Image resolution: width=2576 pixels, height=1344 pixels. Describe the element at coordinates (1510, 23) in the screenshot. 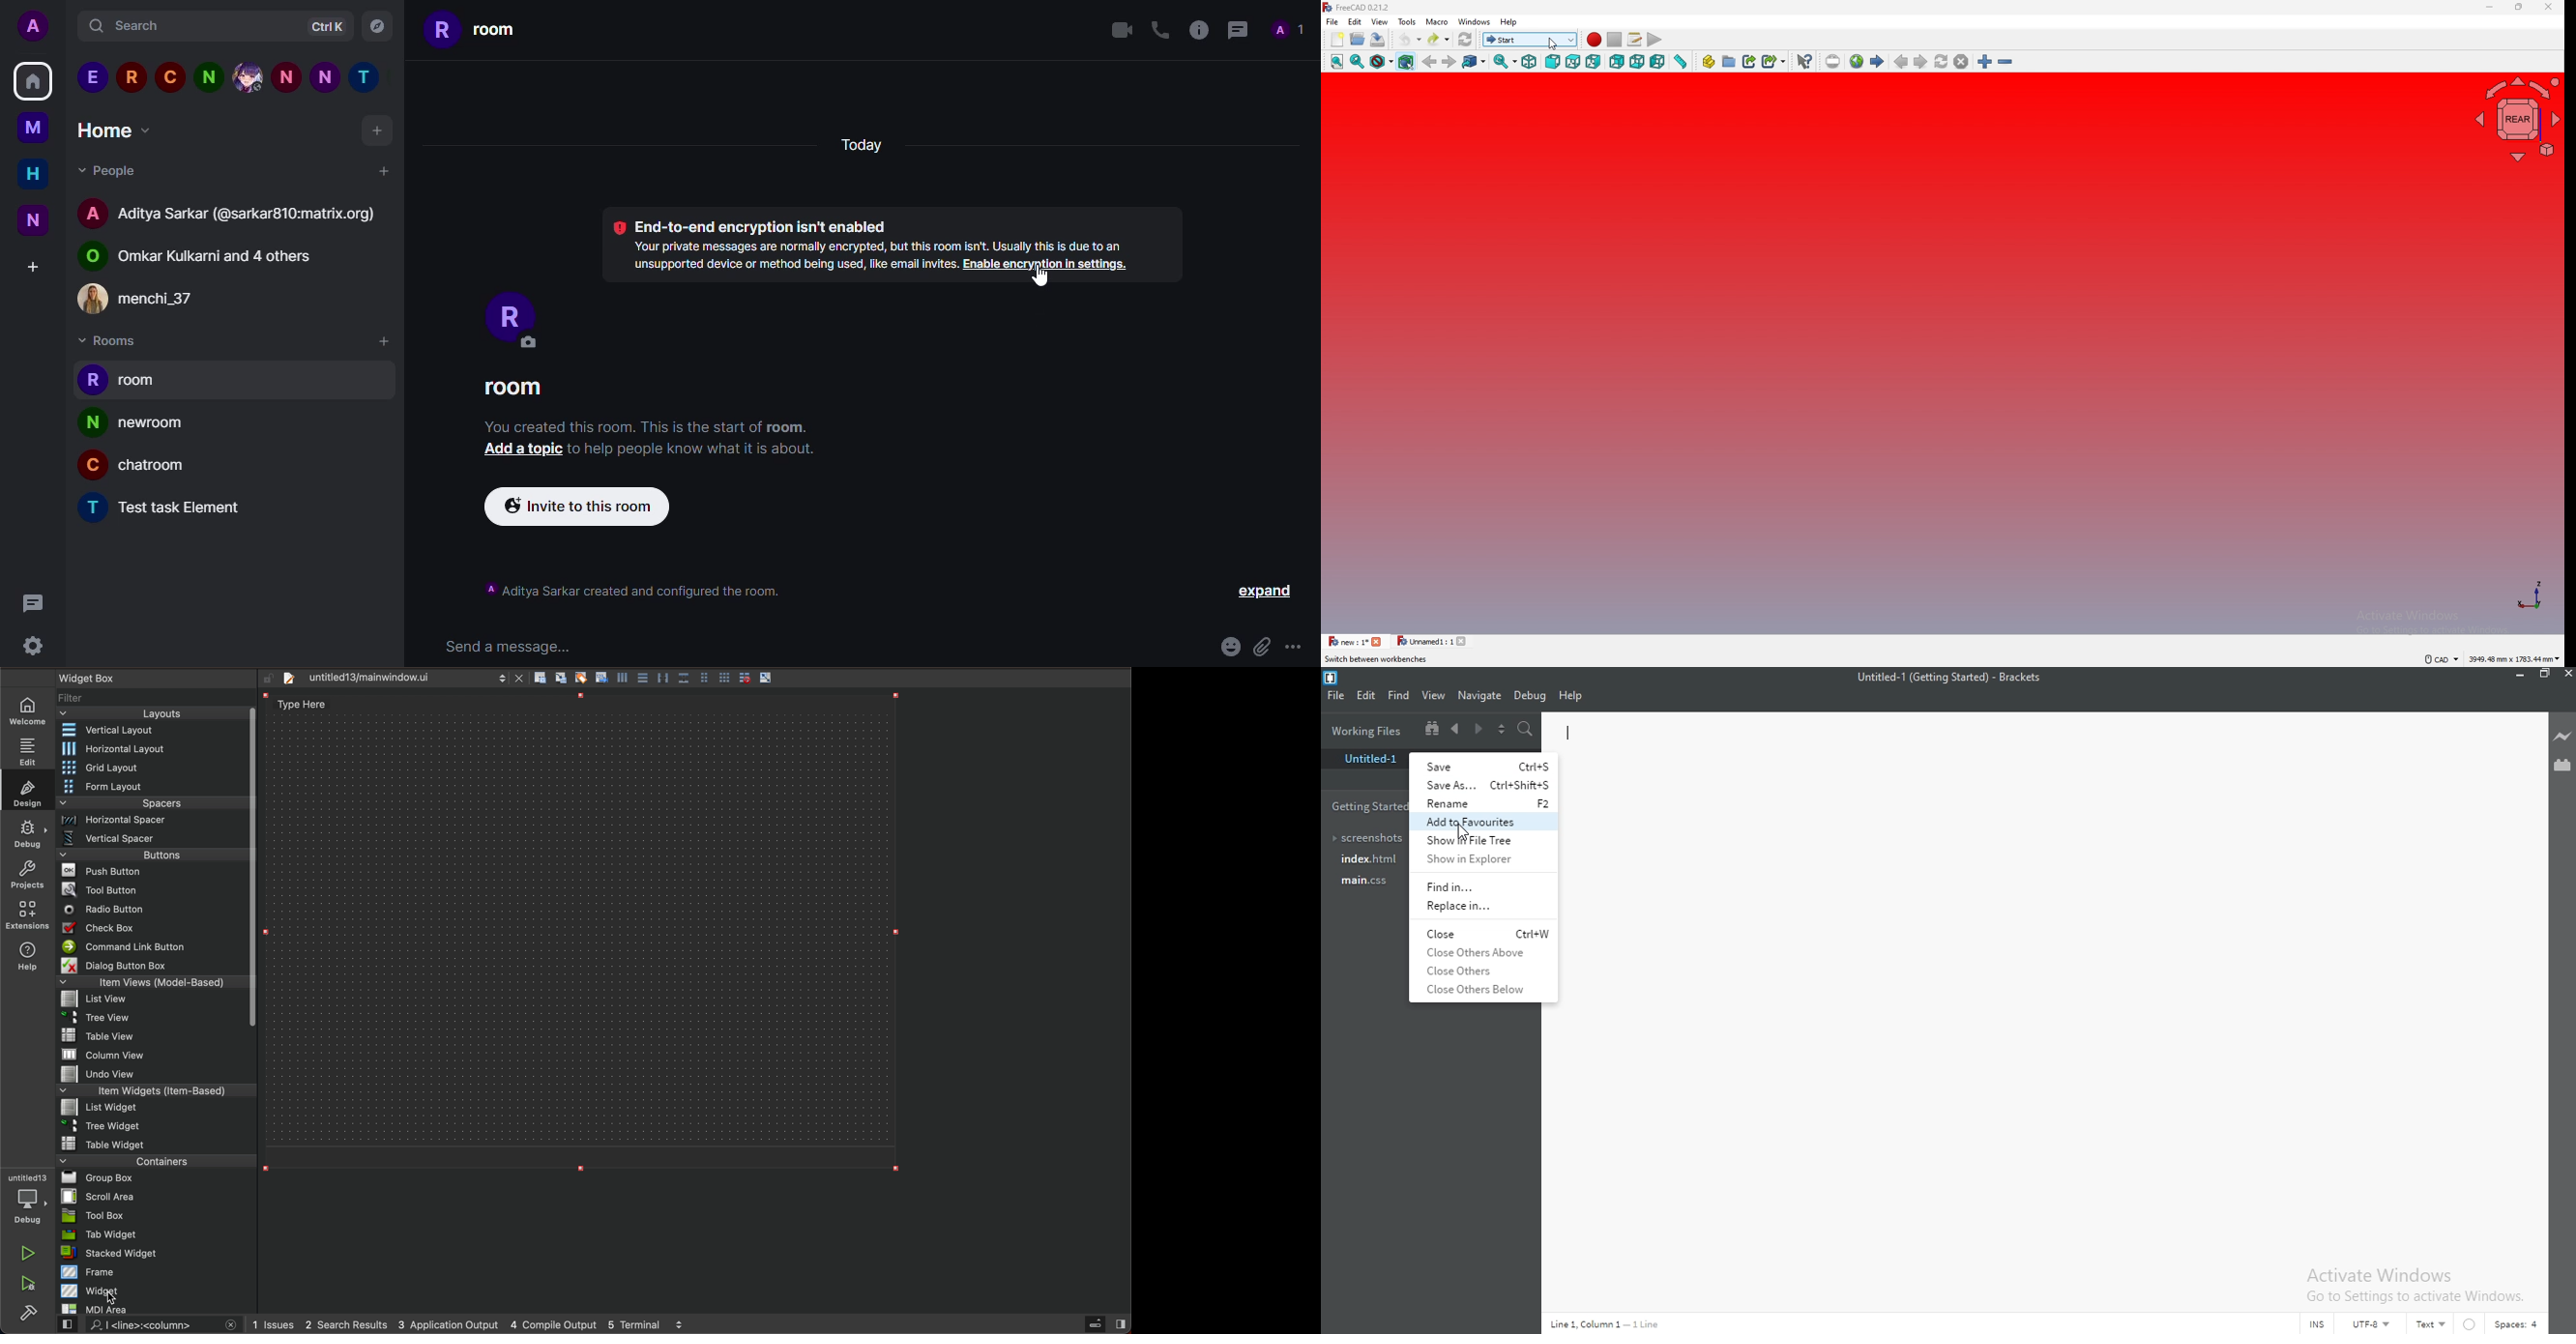

I see `help` at that location.